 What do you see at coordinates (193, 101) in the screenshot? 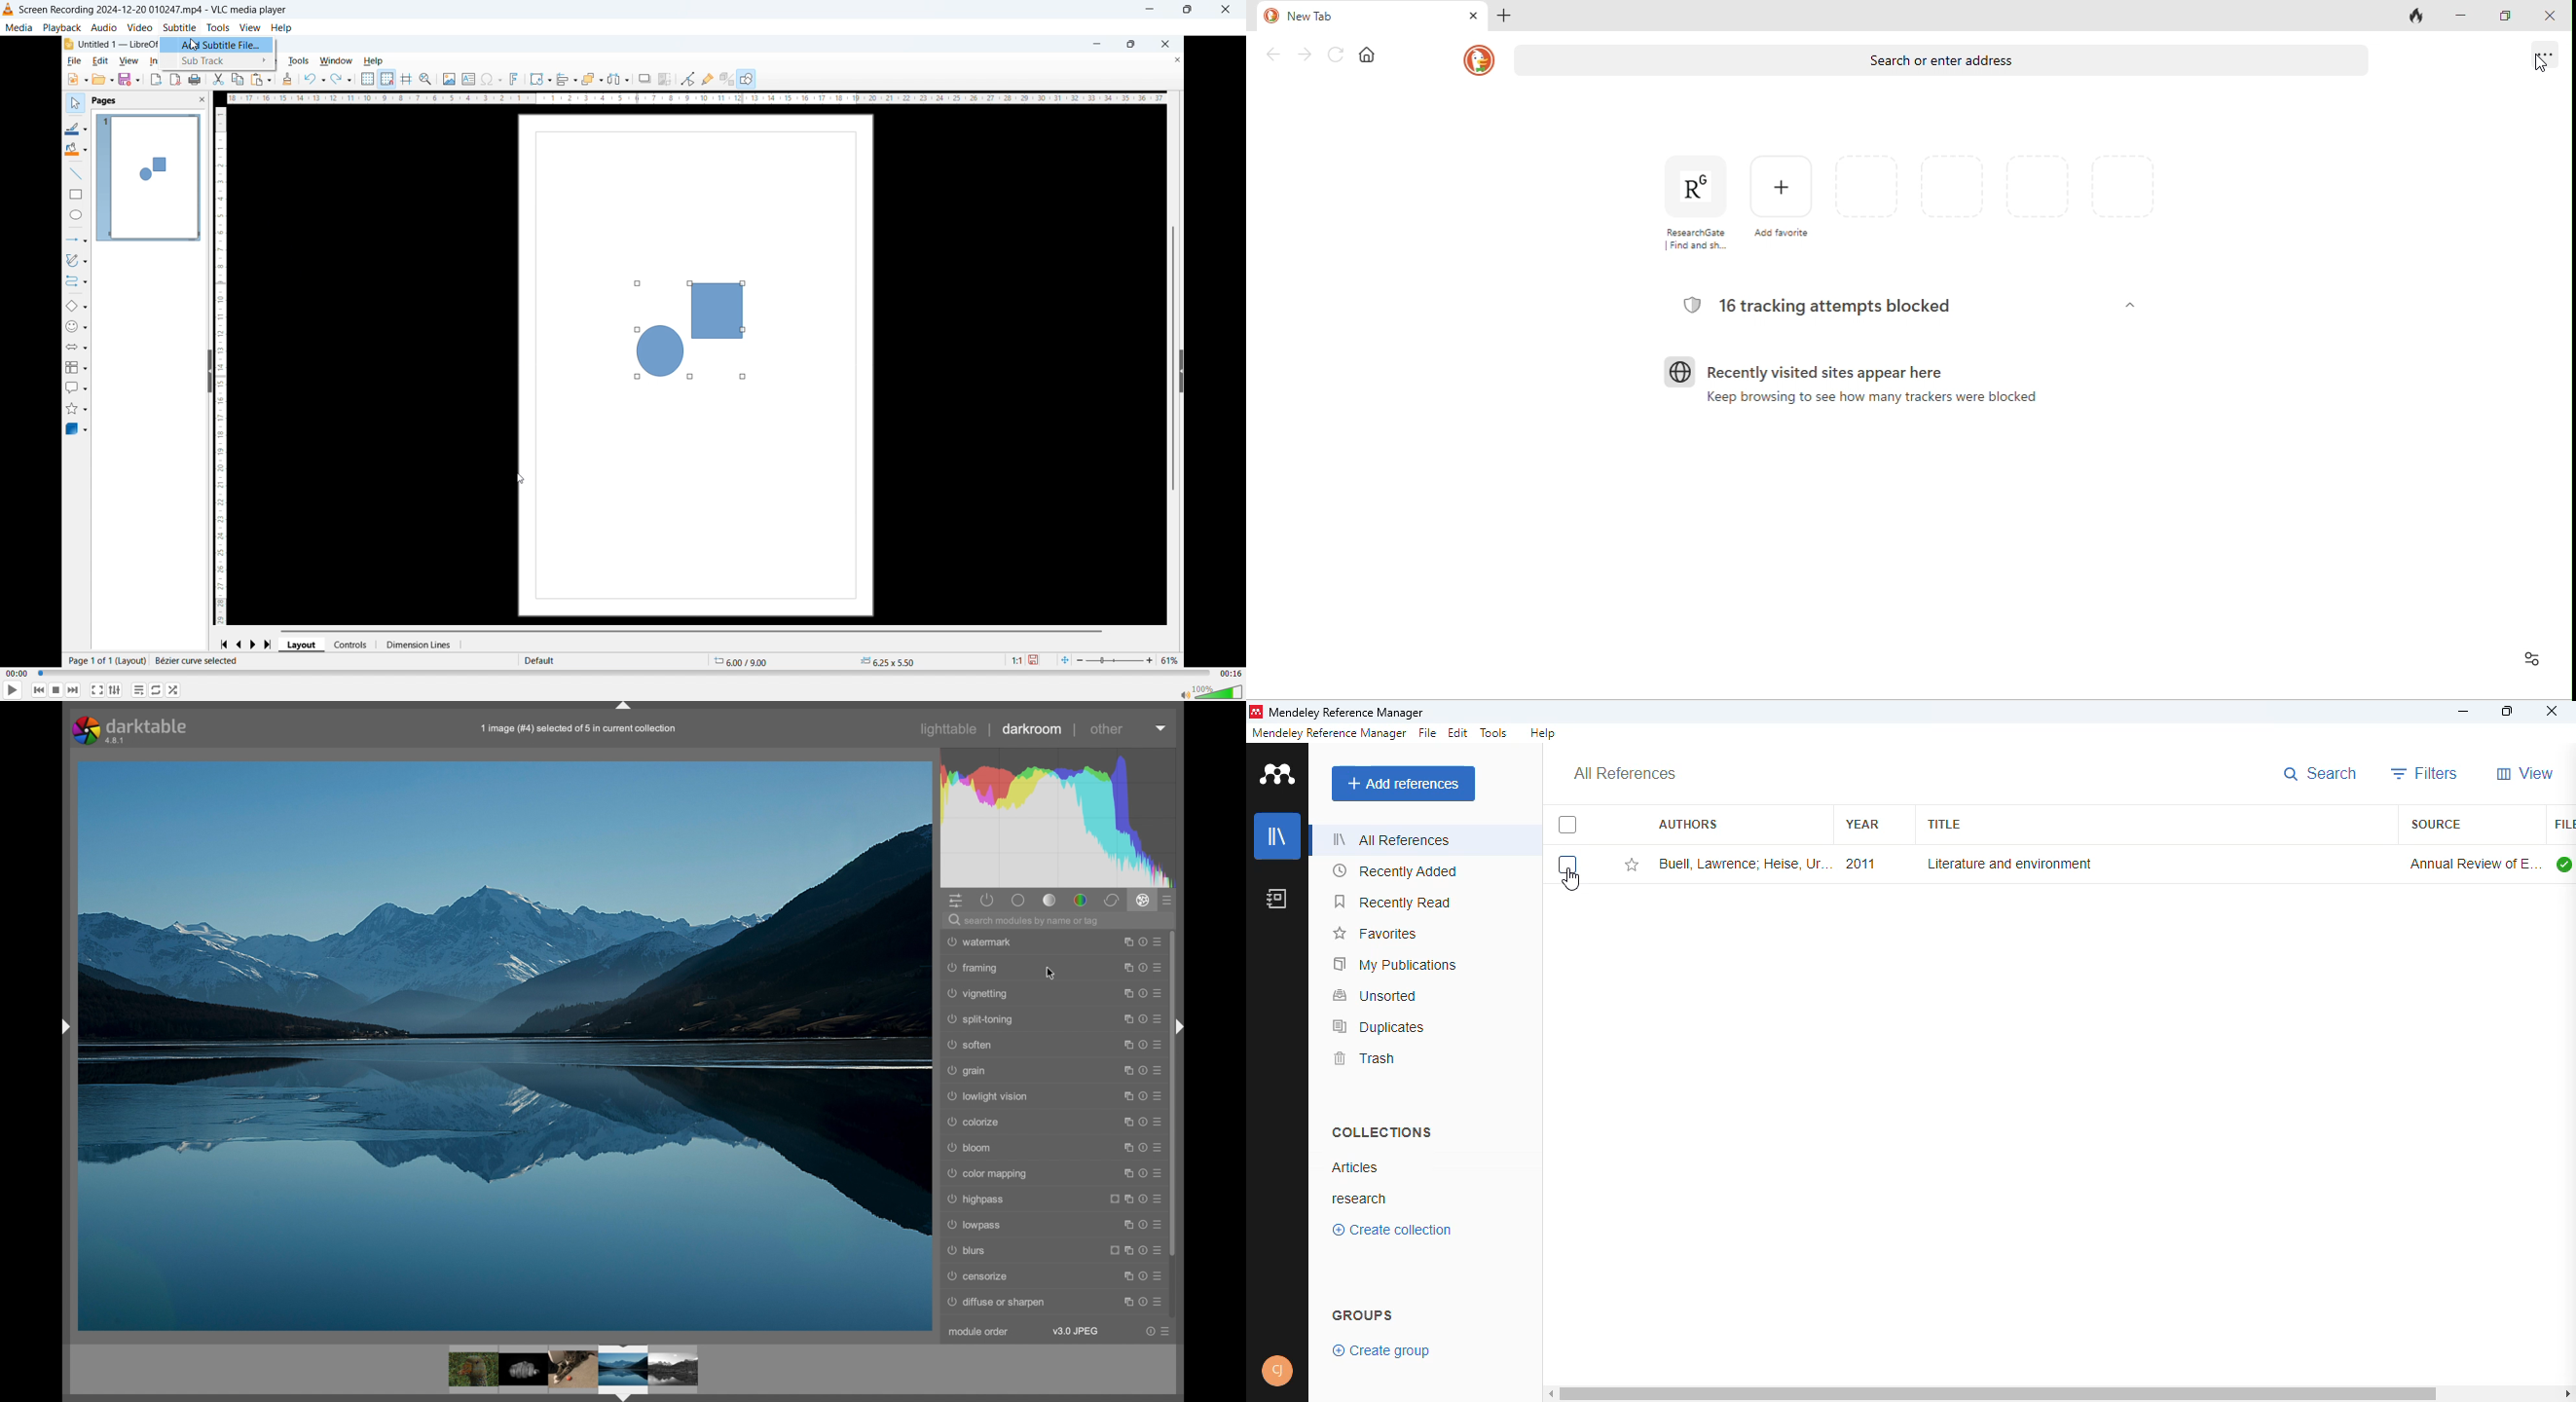
I see `close` at bounding box center [193, 101].